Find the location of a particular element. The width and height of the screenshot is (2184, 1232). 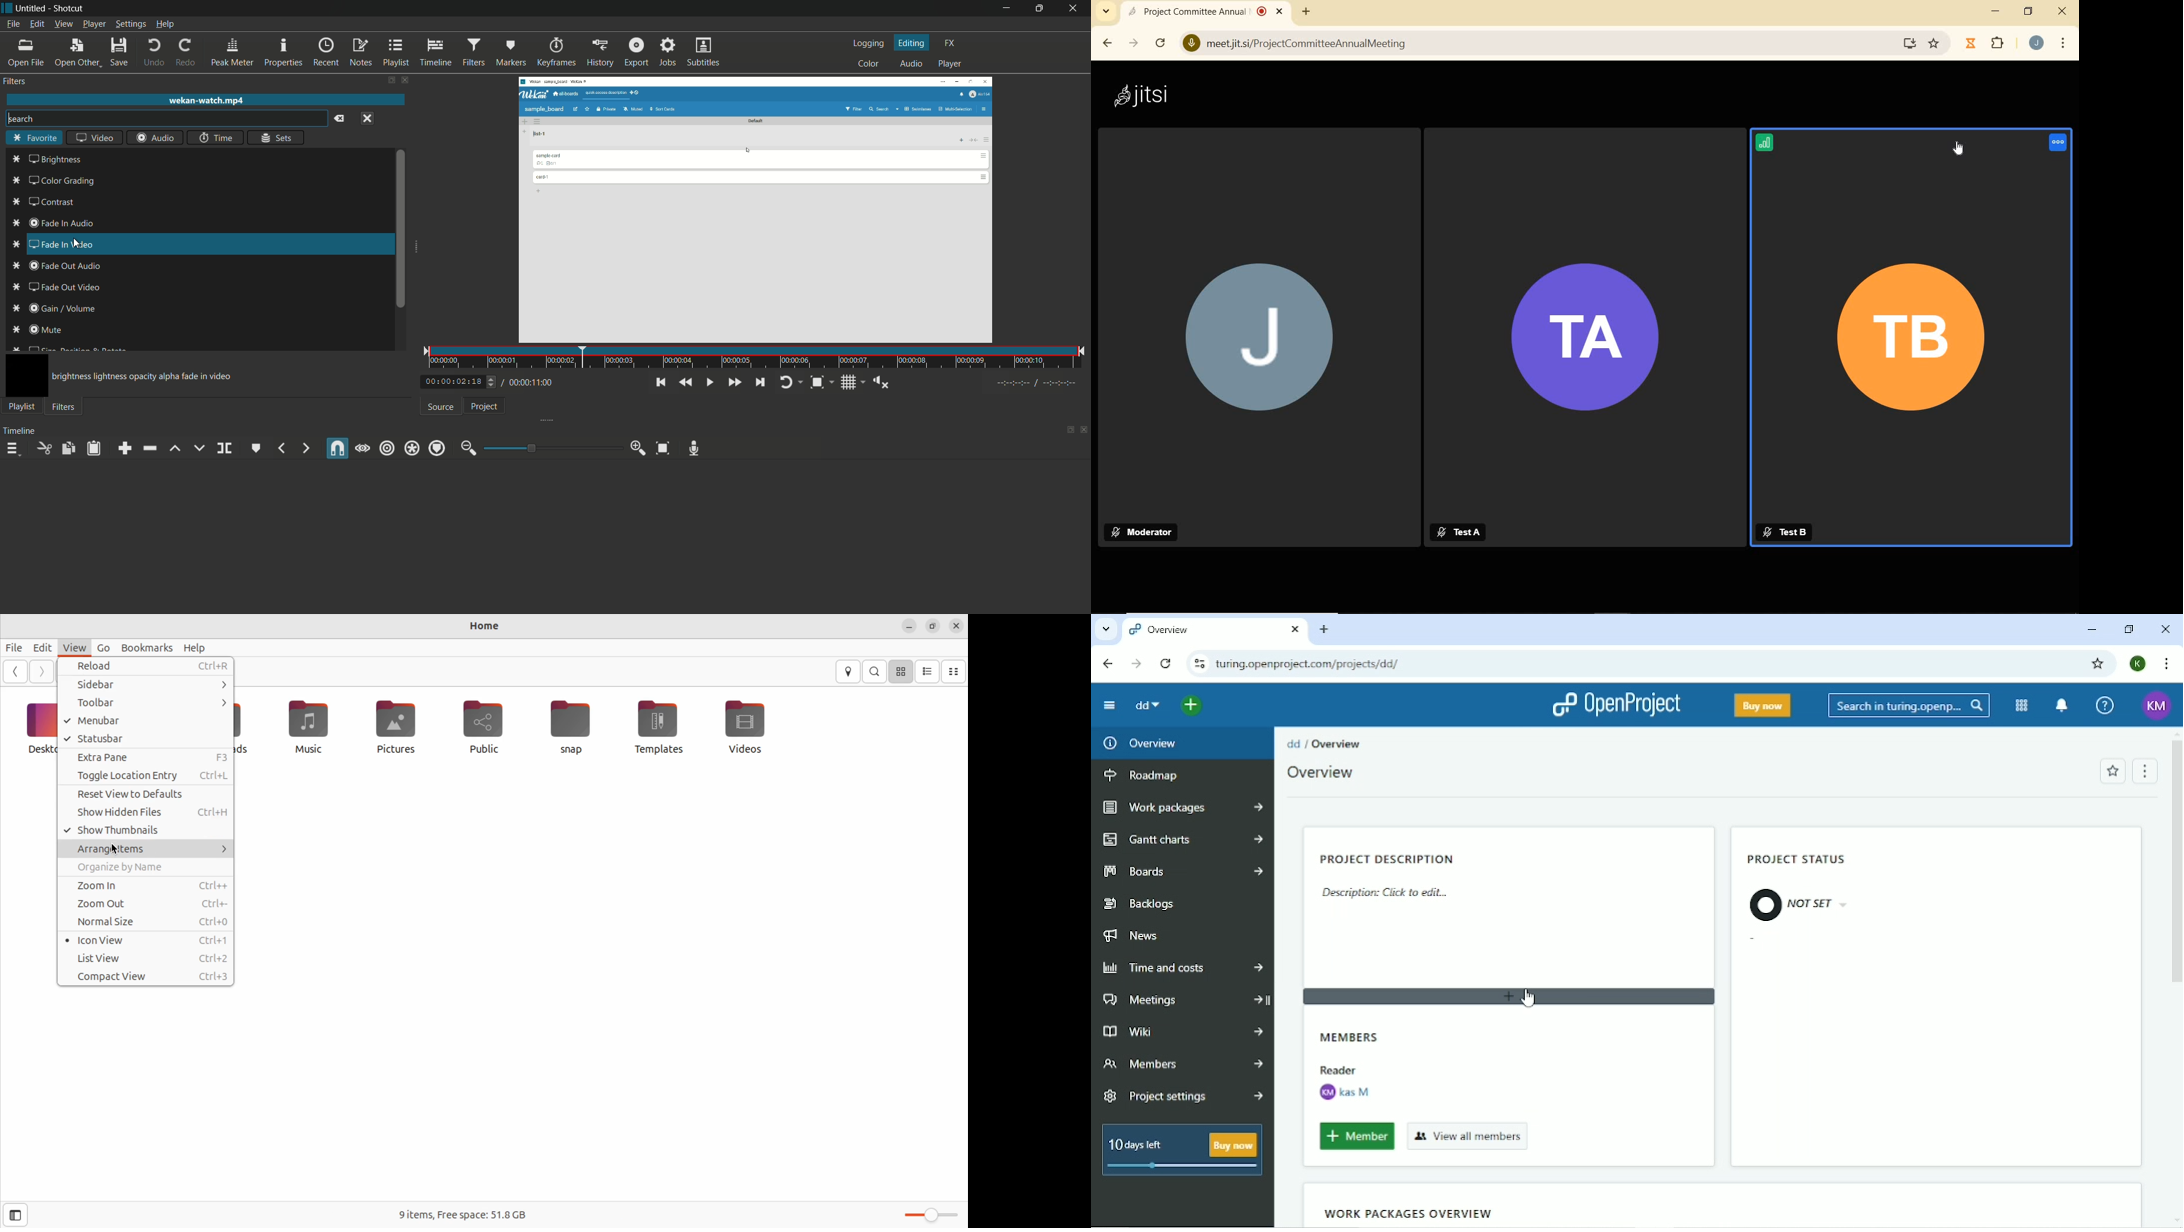

open file is located at coordinates (24, 53).